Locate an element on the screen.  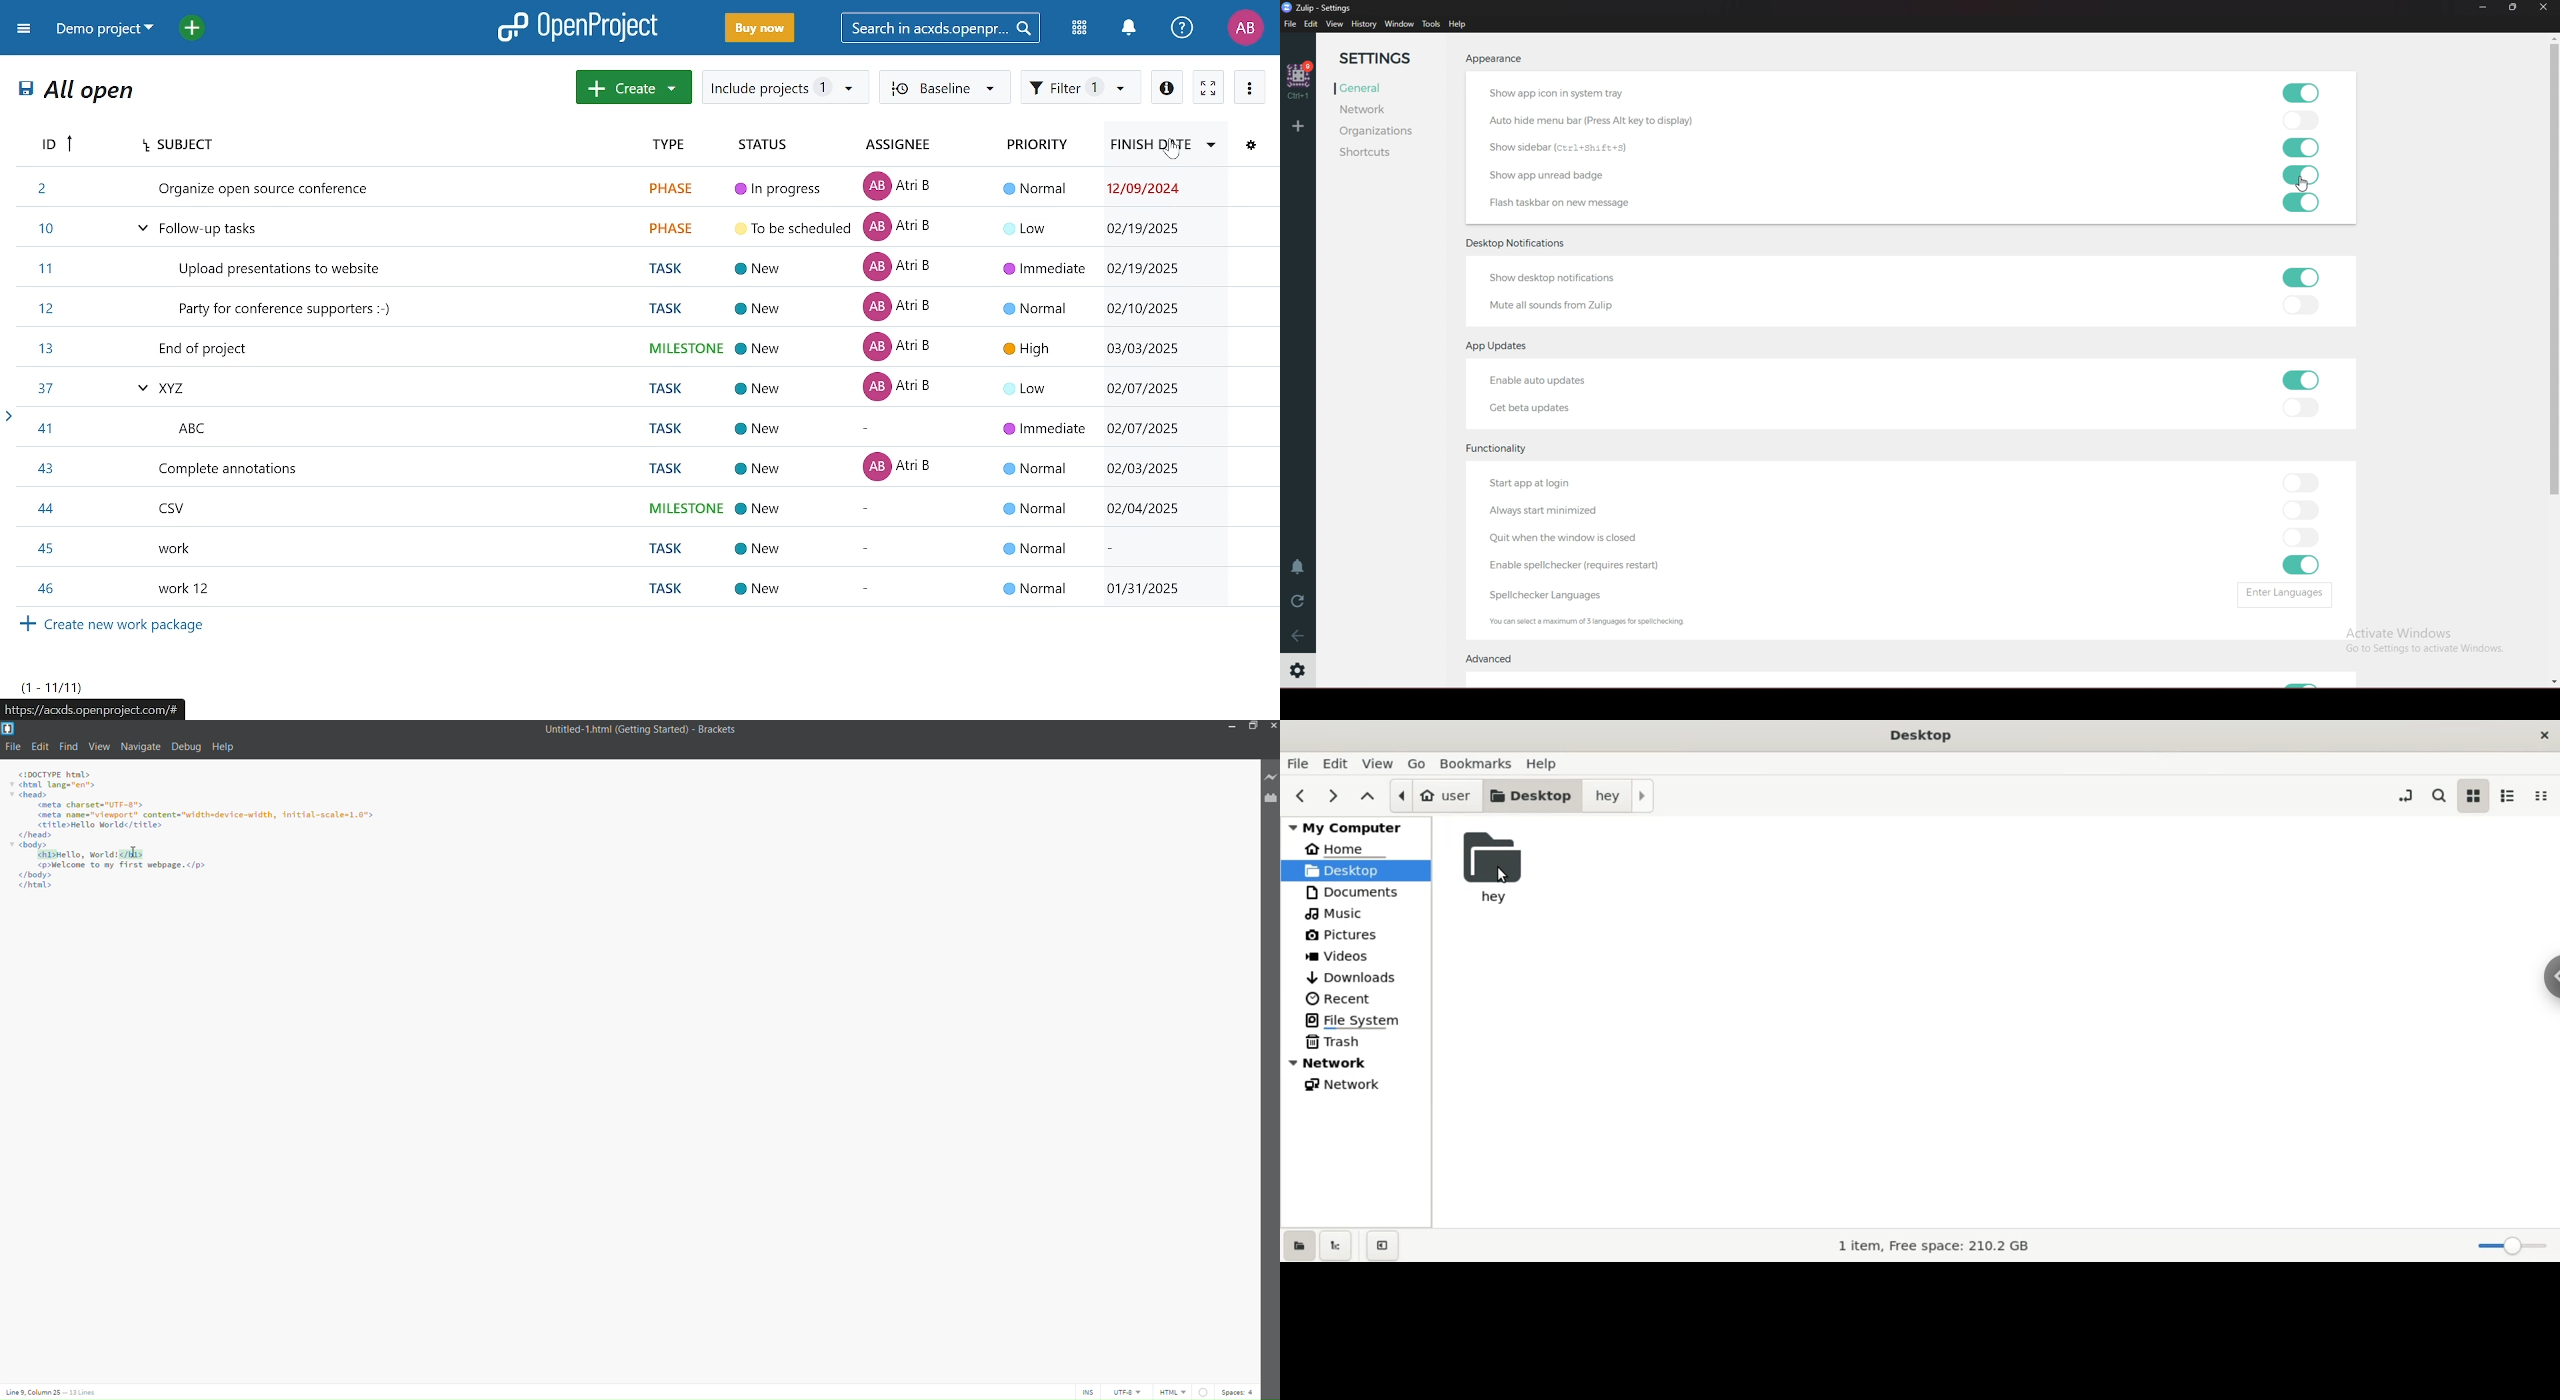
General is located at coordinates (1382, 89).